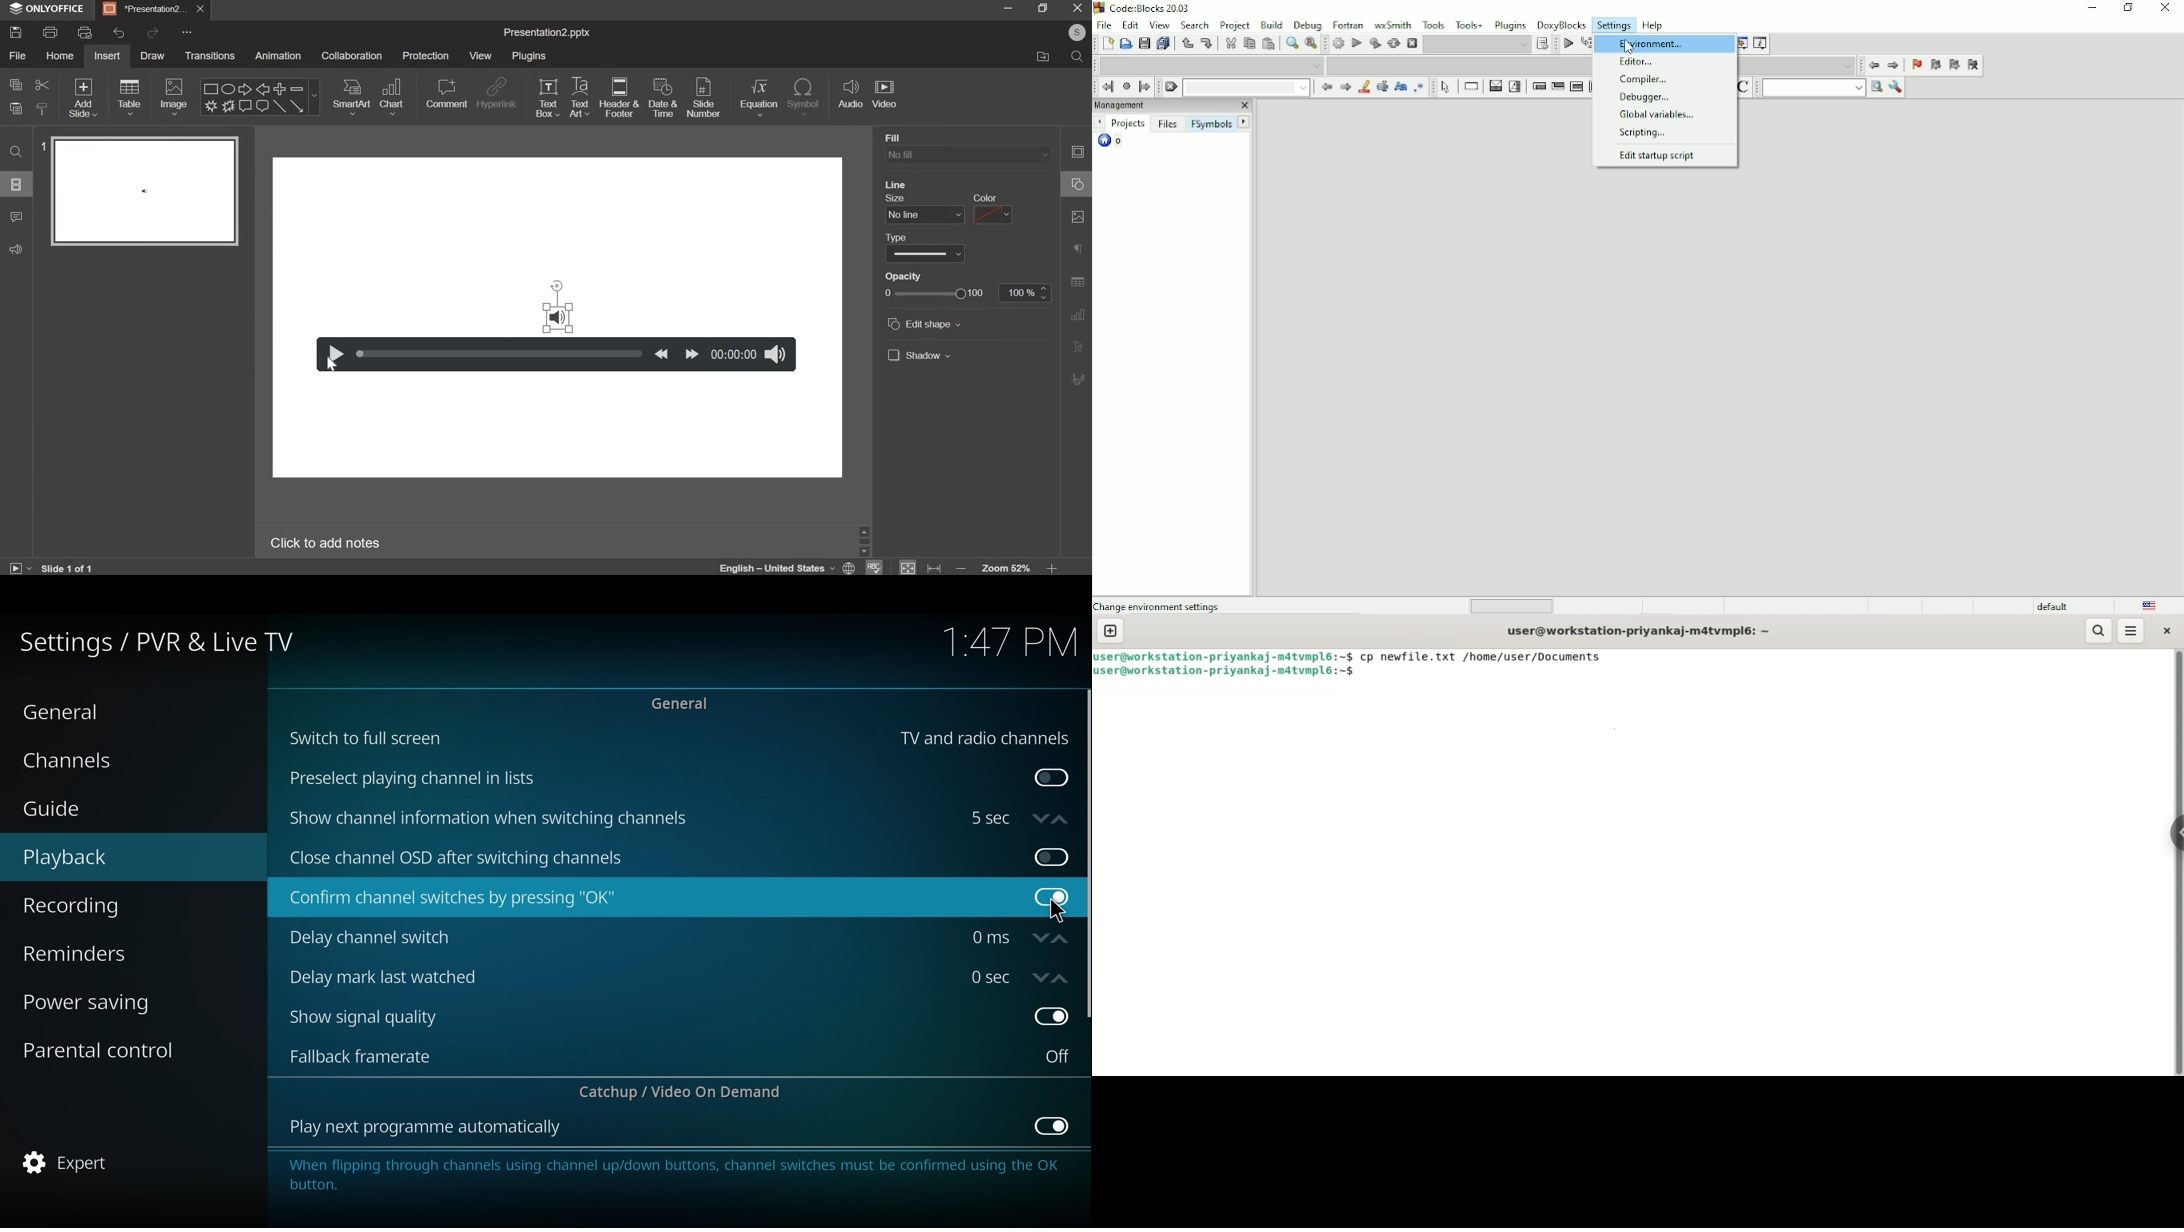 This screenshot has width=2184, height=1232. What do you see at coordinates (548, 96) in the screenshot?
I see `text box` at bounding box center [548, 96].